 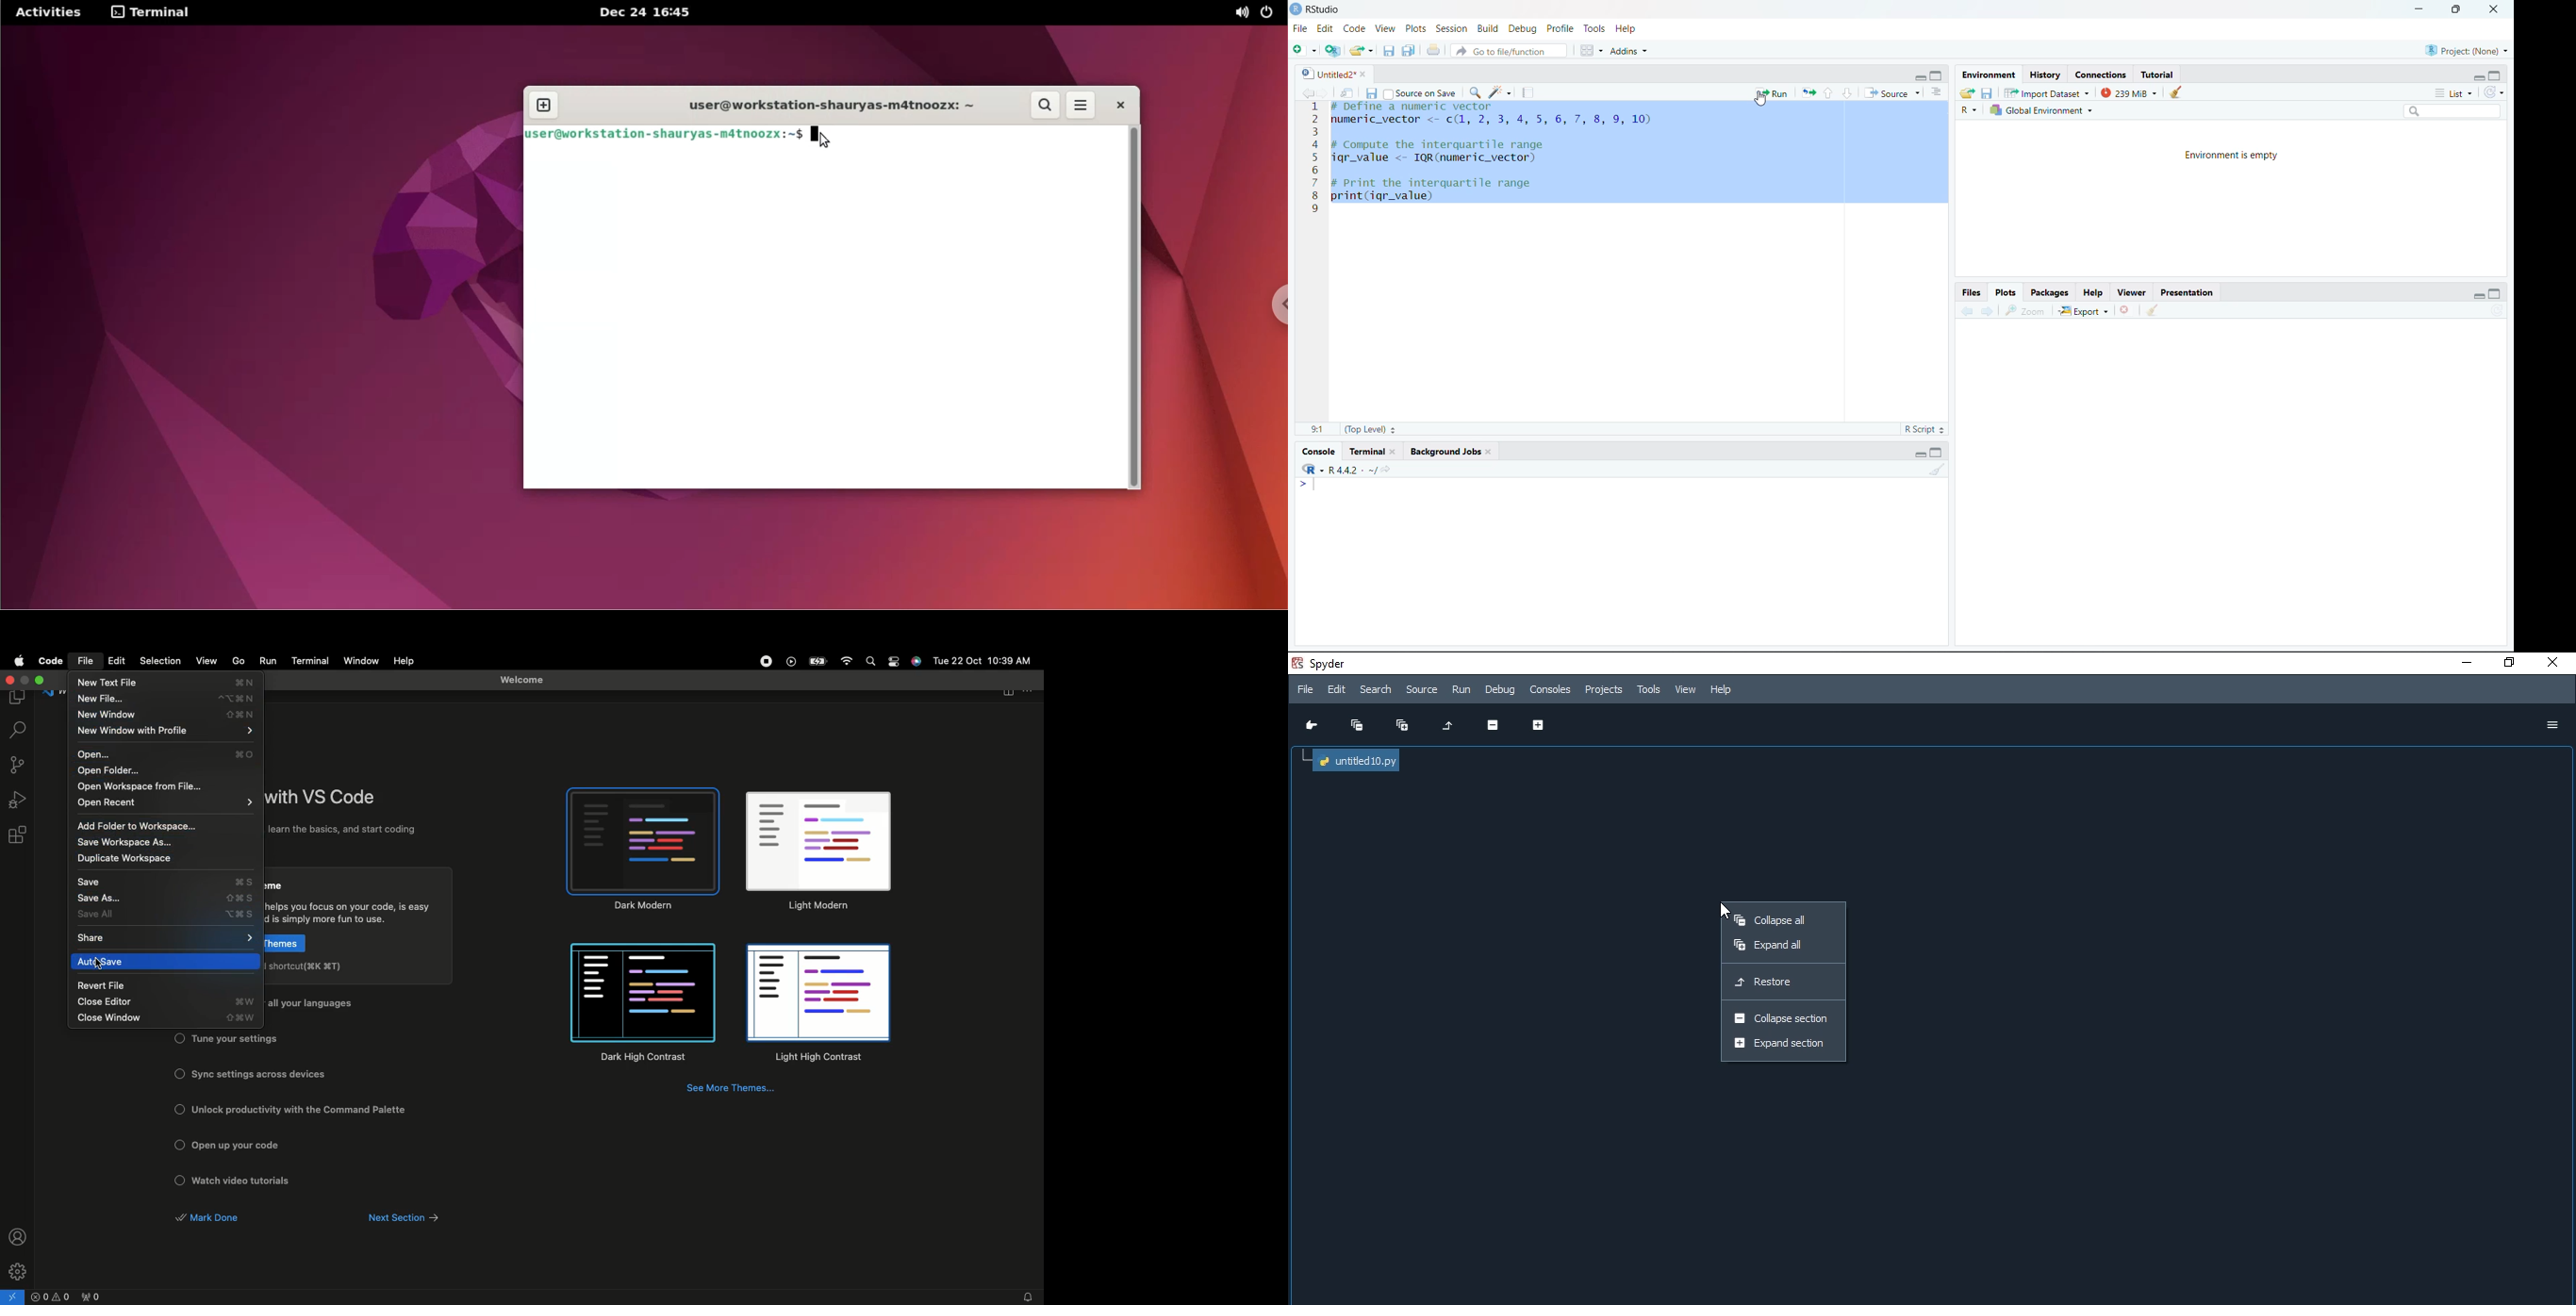 What do you see at coordinates (165, 715) in the screenshot?
I see `New window` at bounding box center [165, 715].